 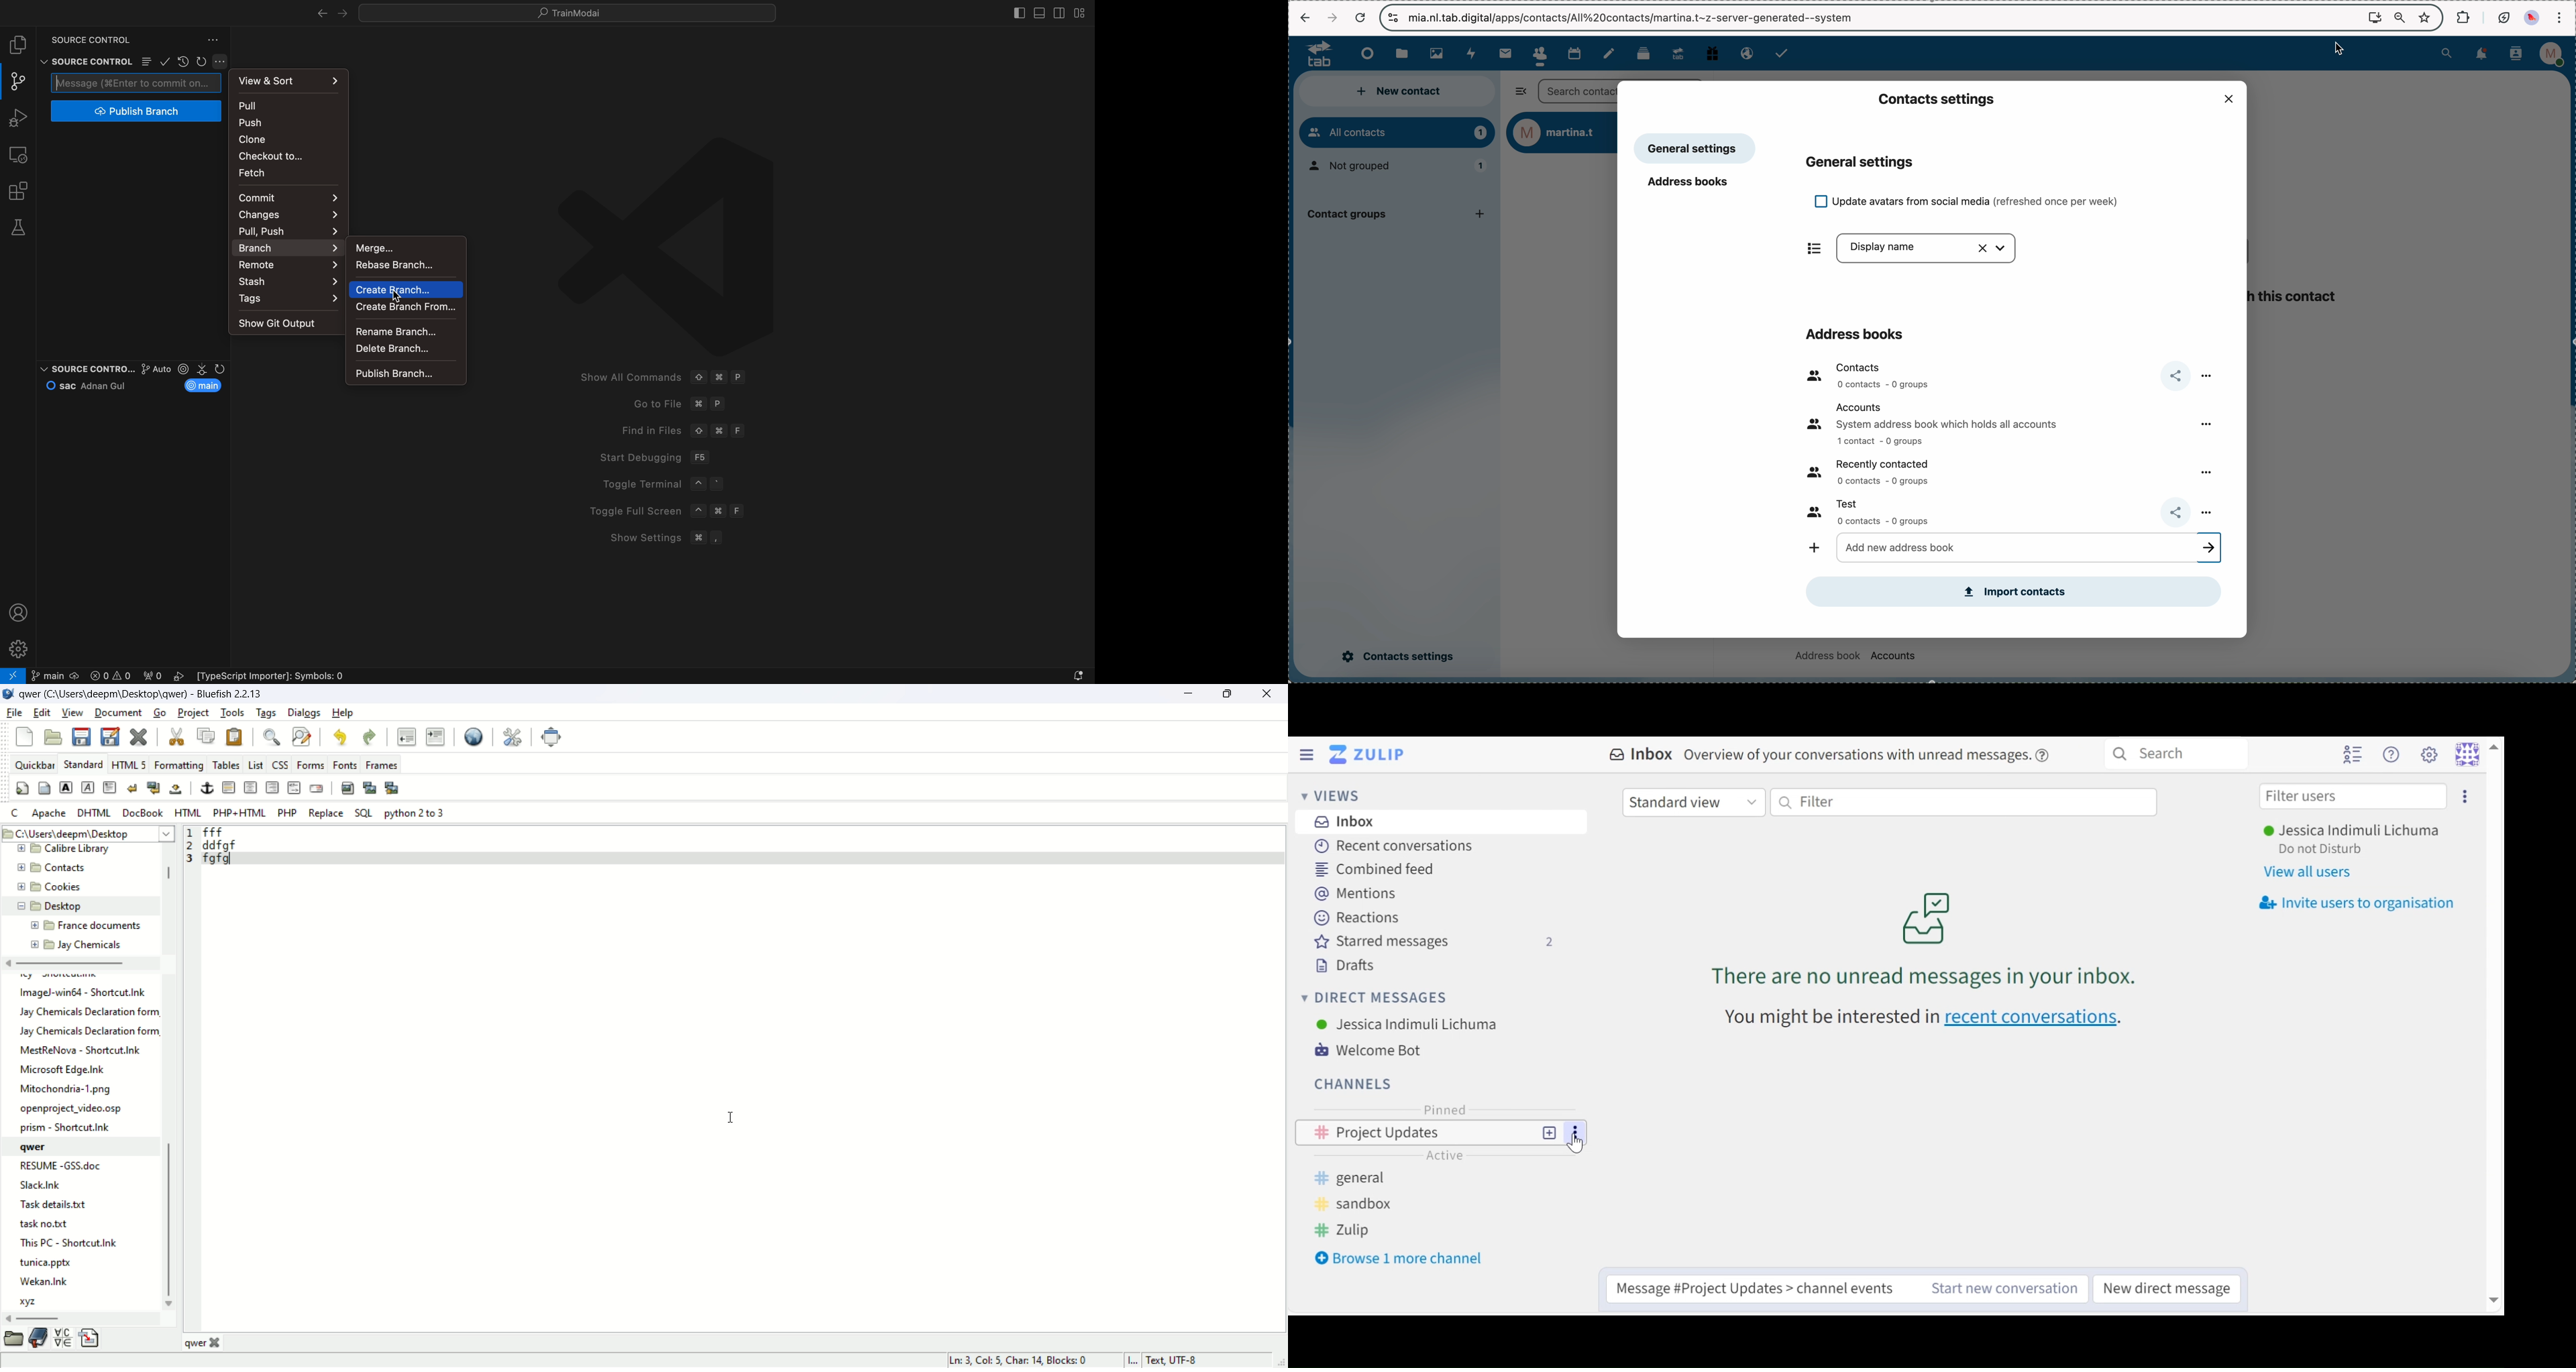 I want to click on non- breaking space, so click(x=176, y=790).